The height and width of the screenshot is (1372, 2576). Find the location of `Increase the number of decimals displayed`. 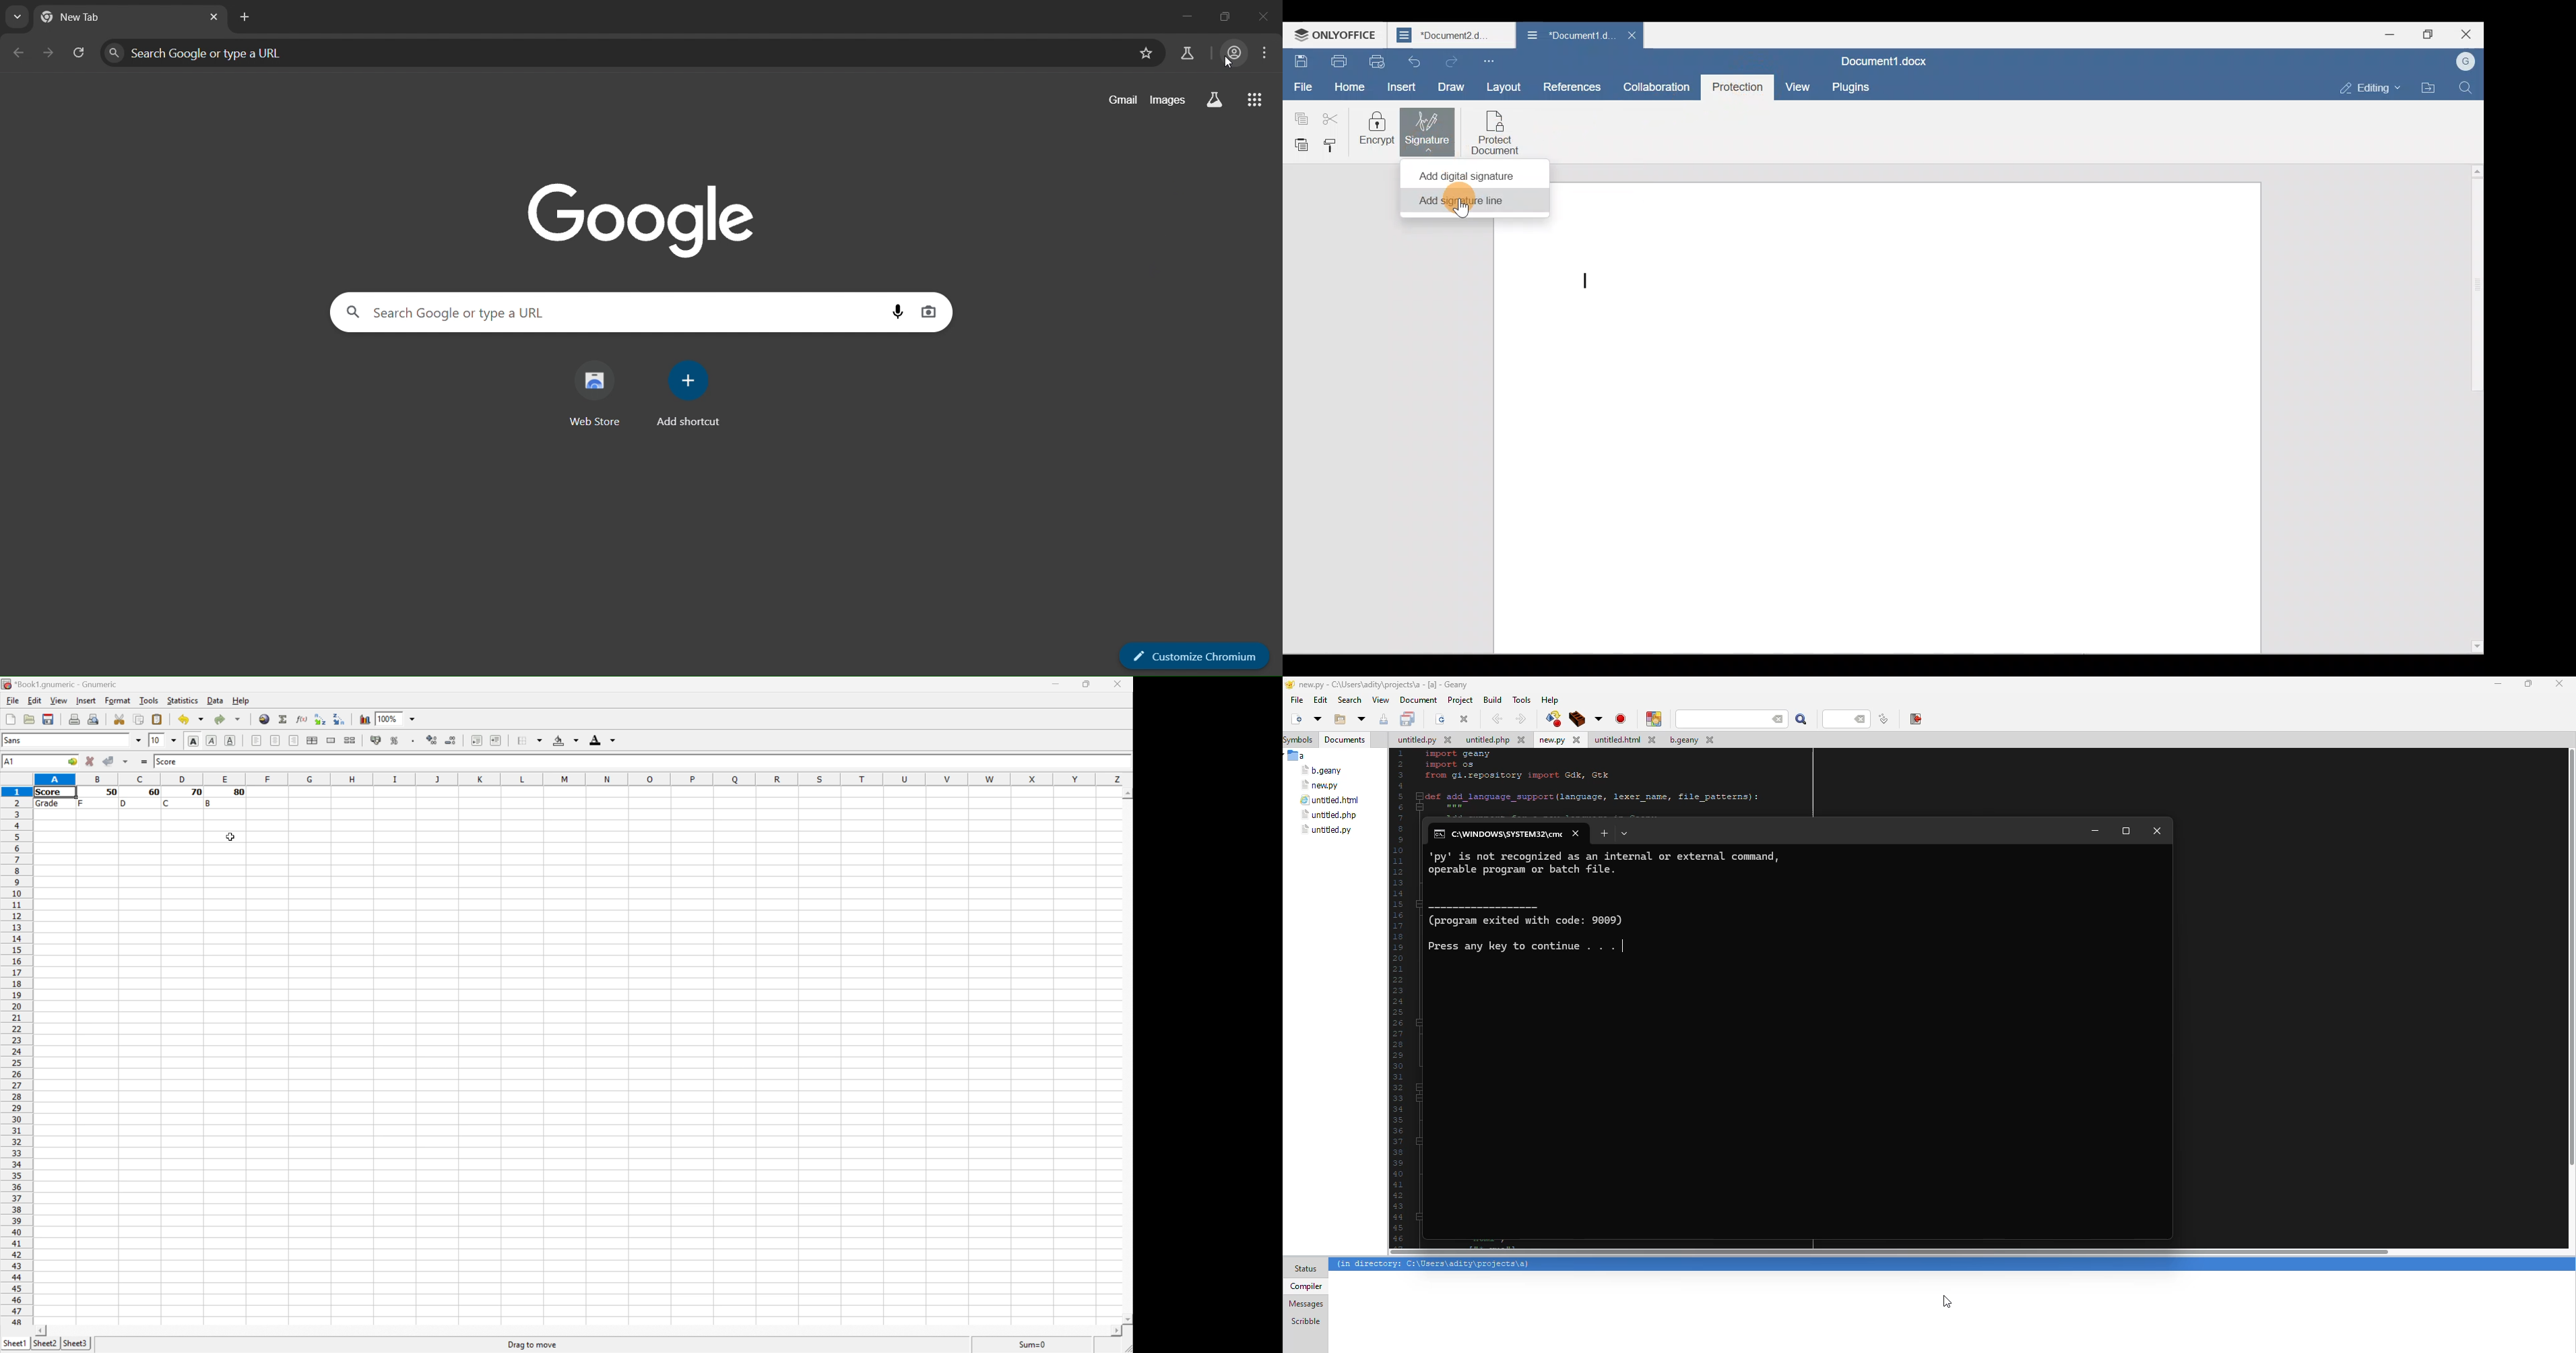

Increase the number of decimals displayed is located at coordinates (432, 739).